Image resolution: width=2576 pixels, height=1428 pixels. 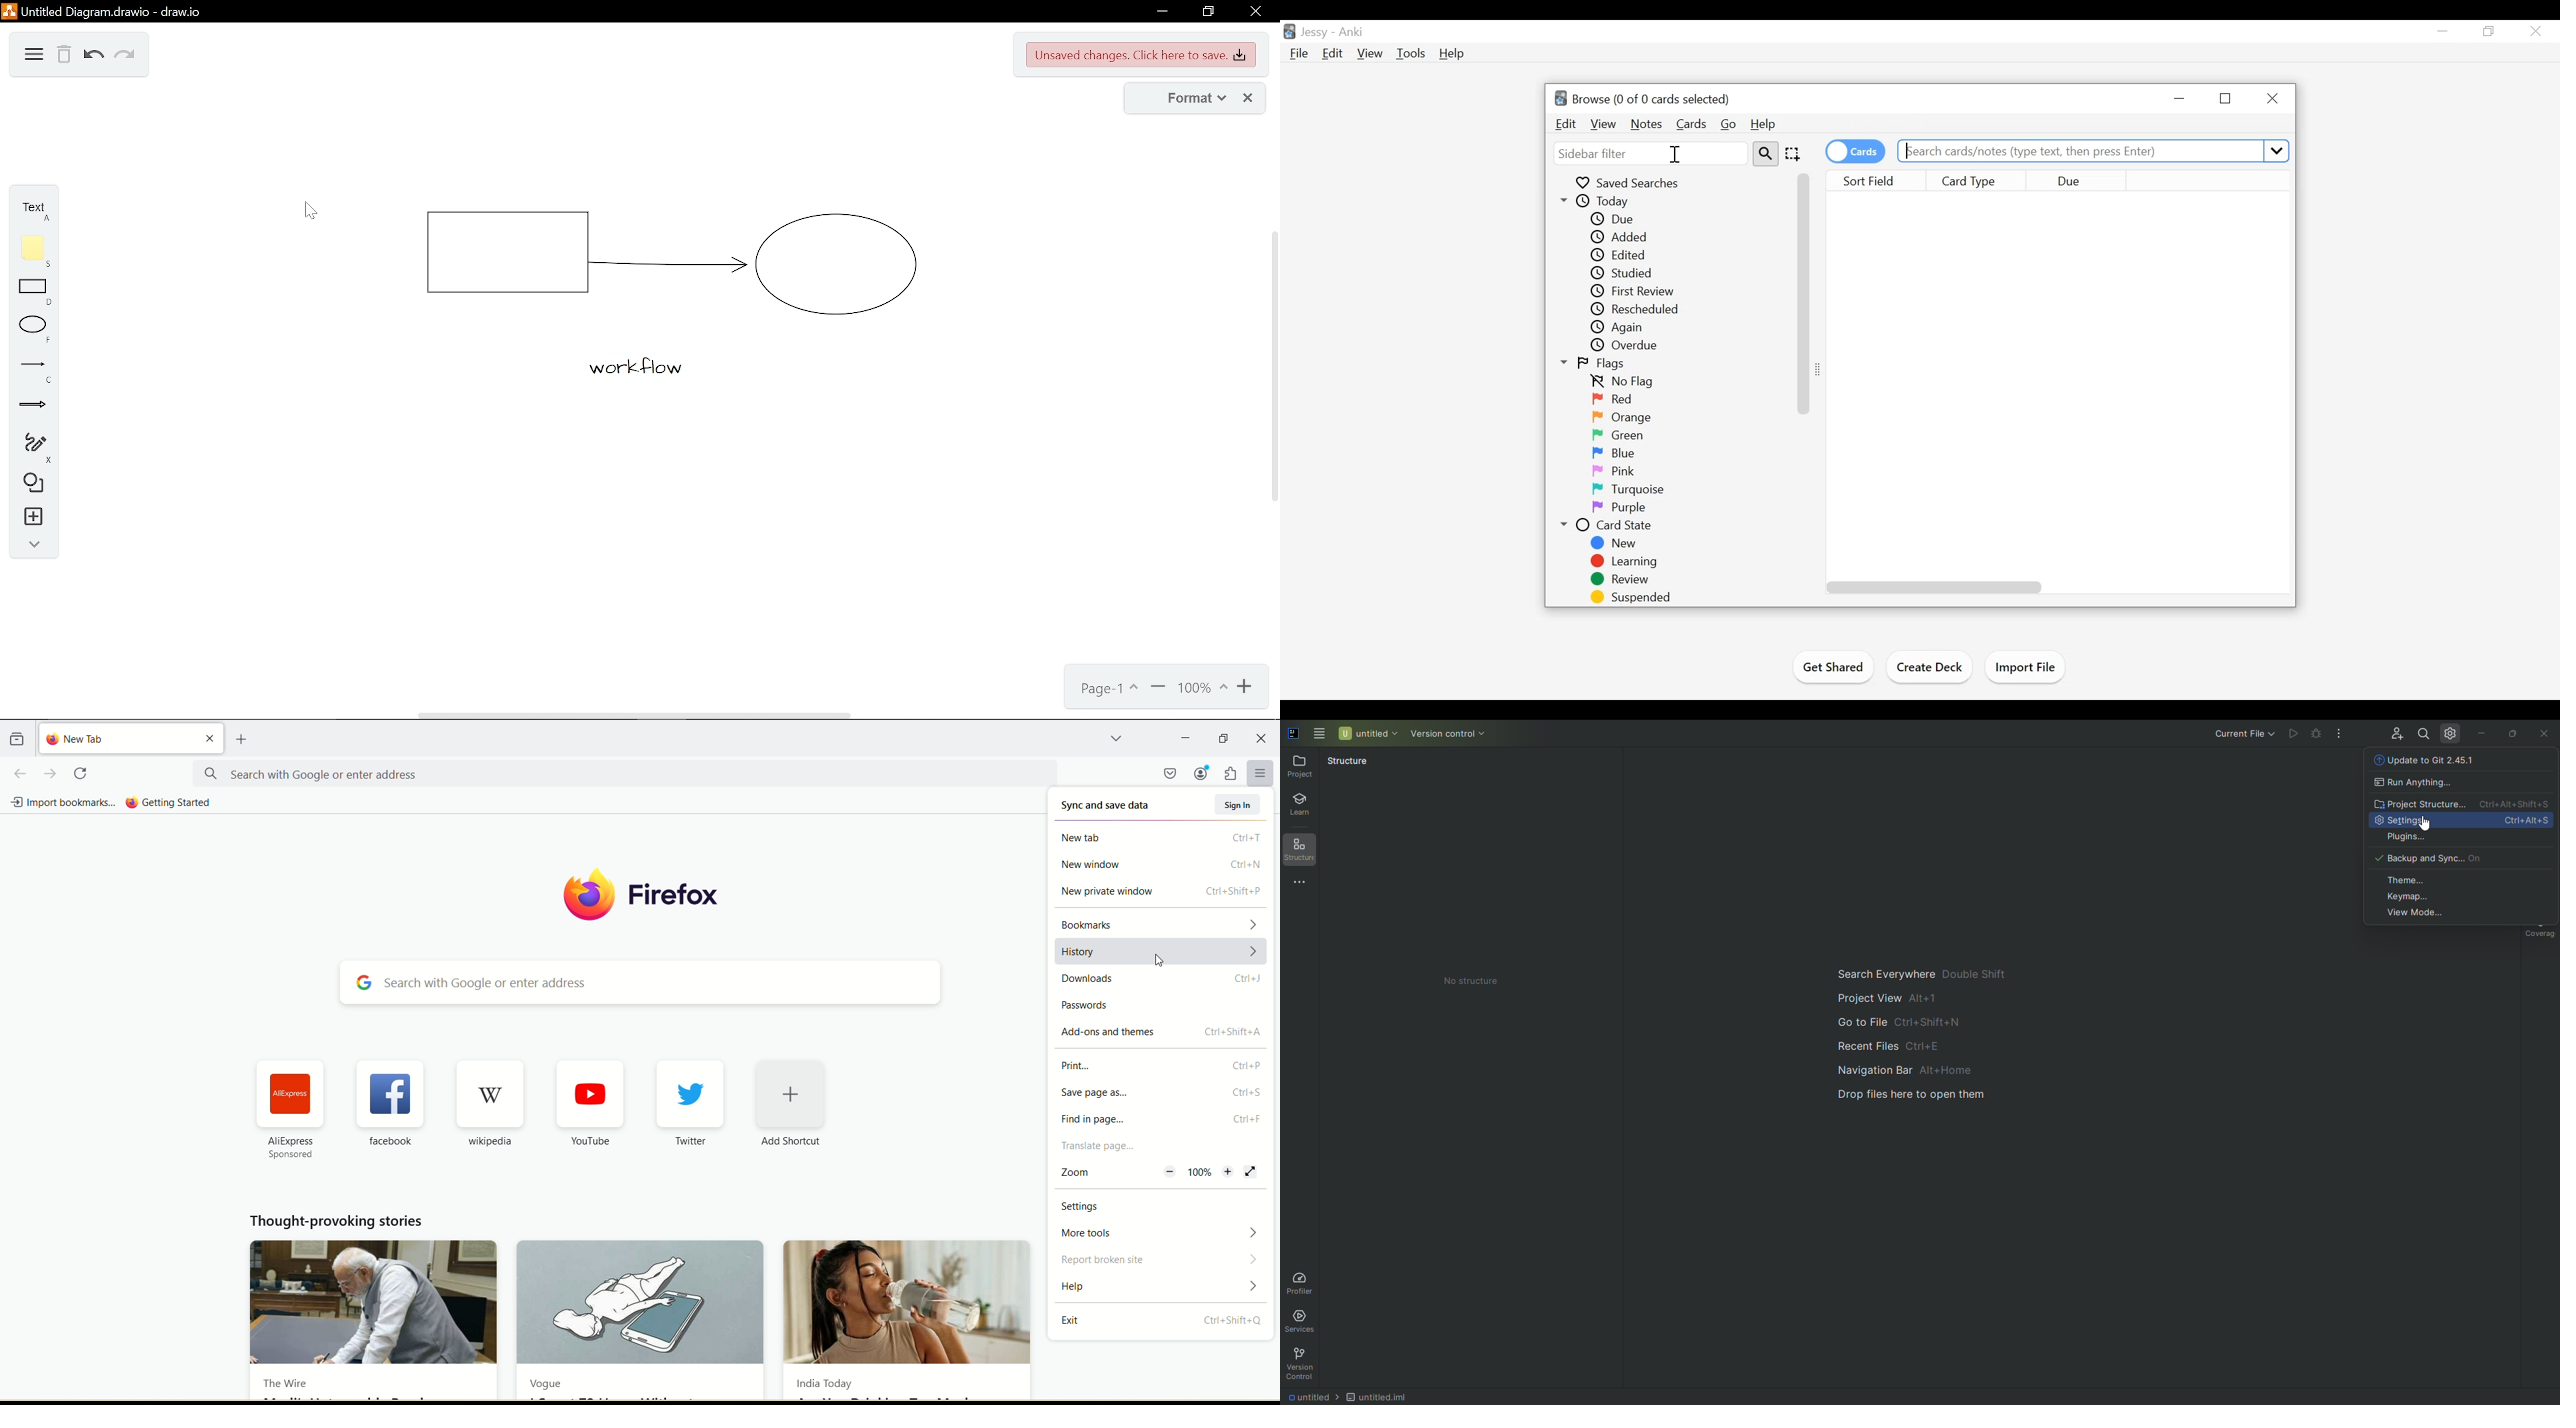 I want to click on View, so click(x=1603, y=124).